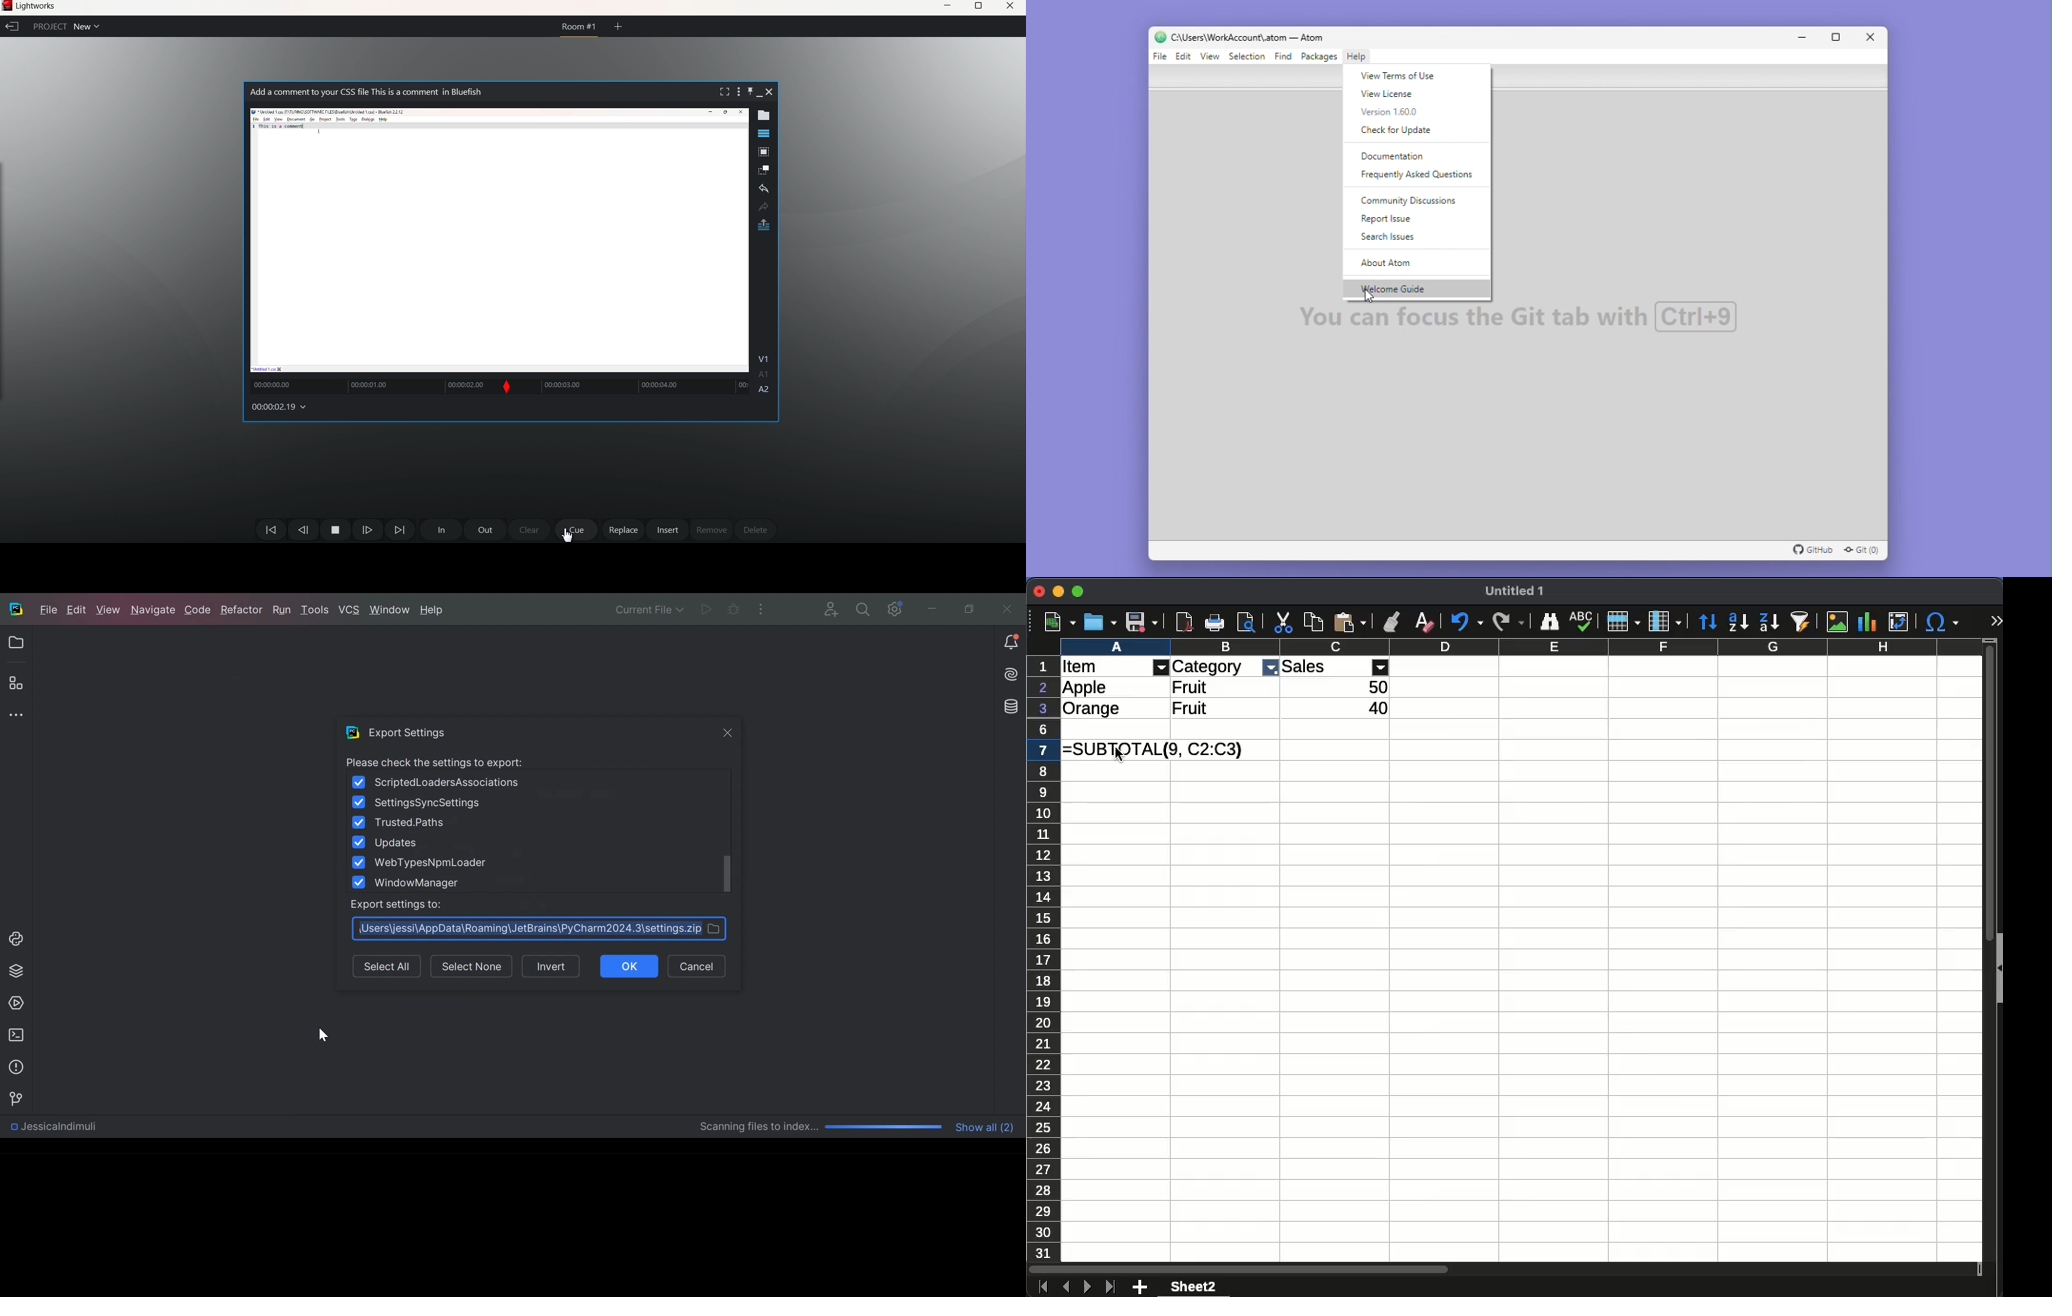 This screenshot has height=1316, width=2072. Describe the element at coordinates (760, 97) in the screenshot. I see `minimize clip` at that location.